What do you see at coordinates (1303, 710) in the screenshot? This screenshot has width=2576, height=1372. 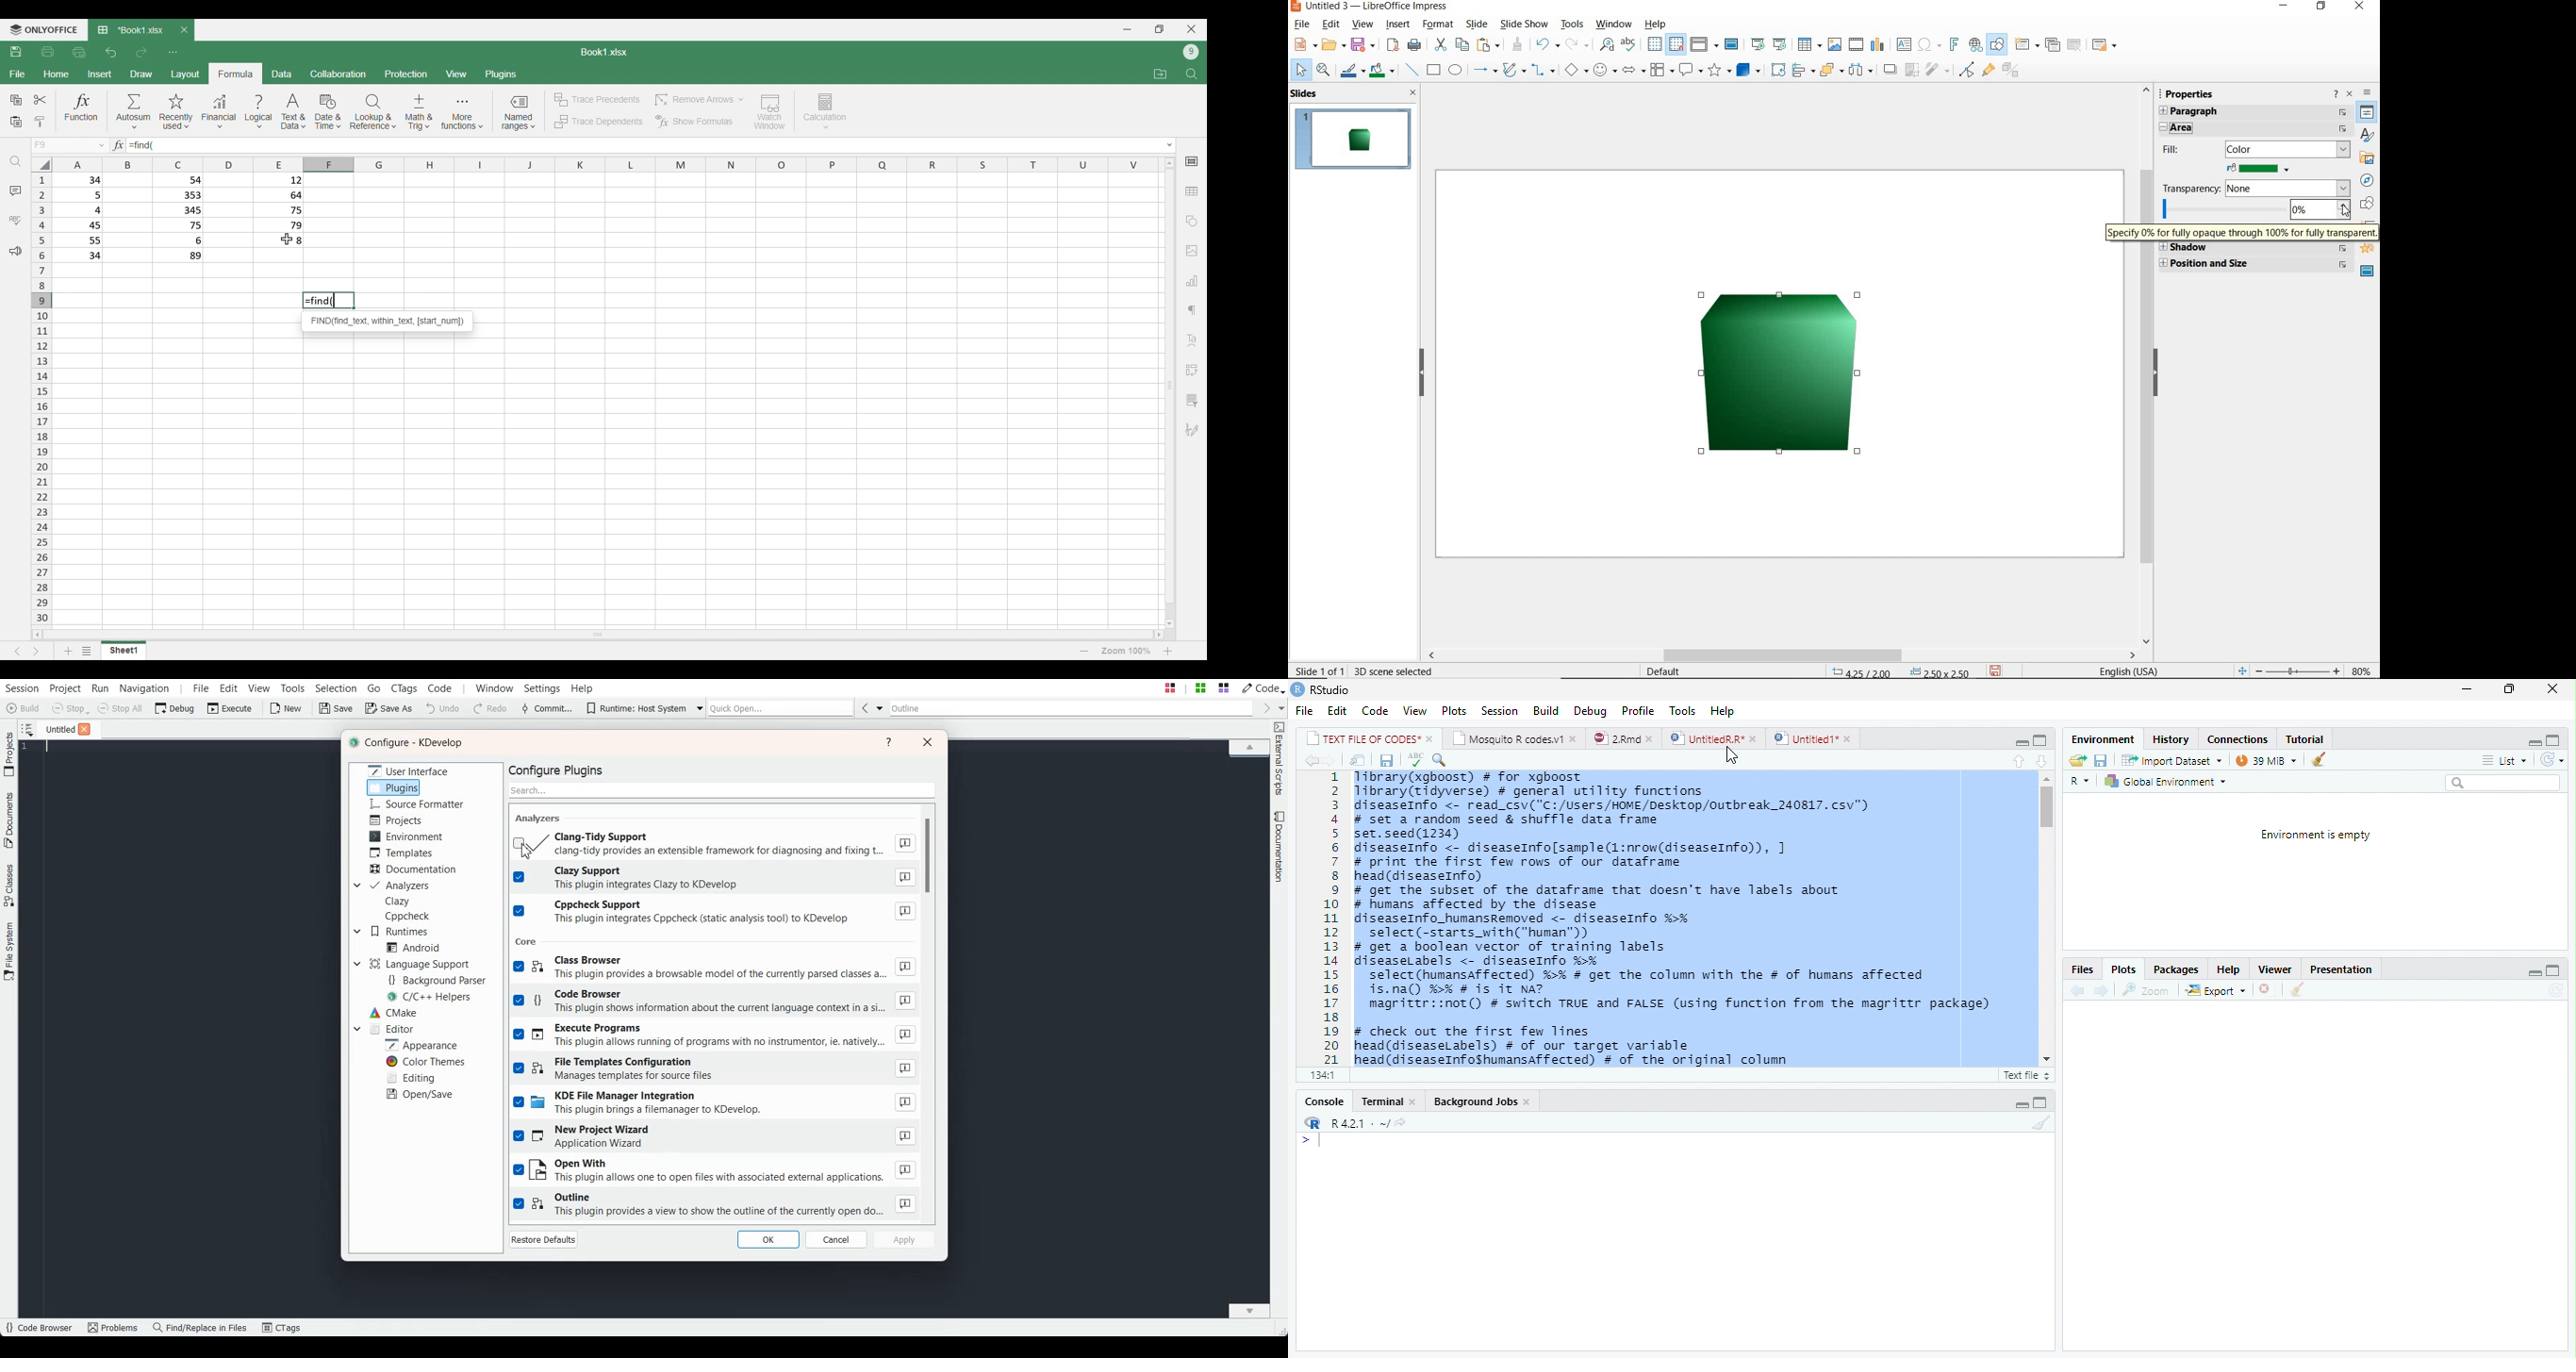 I see `File` at bounding box center [1303, 710].